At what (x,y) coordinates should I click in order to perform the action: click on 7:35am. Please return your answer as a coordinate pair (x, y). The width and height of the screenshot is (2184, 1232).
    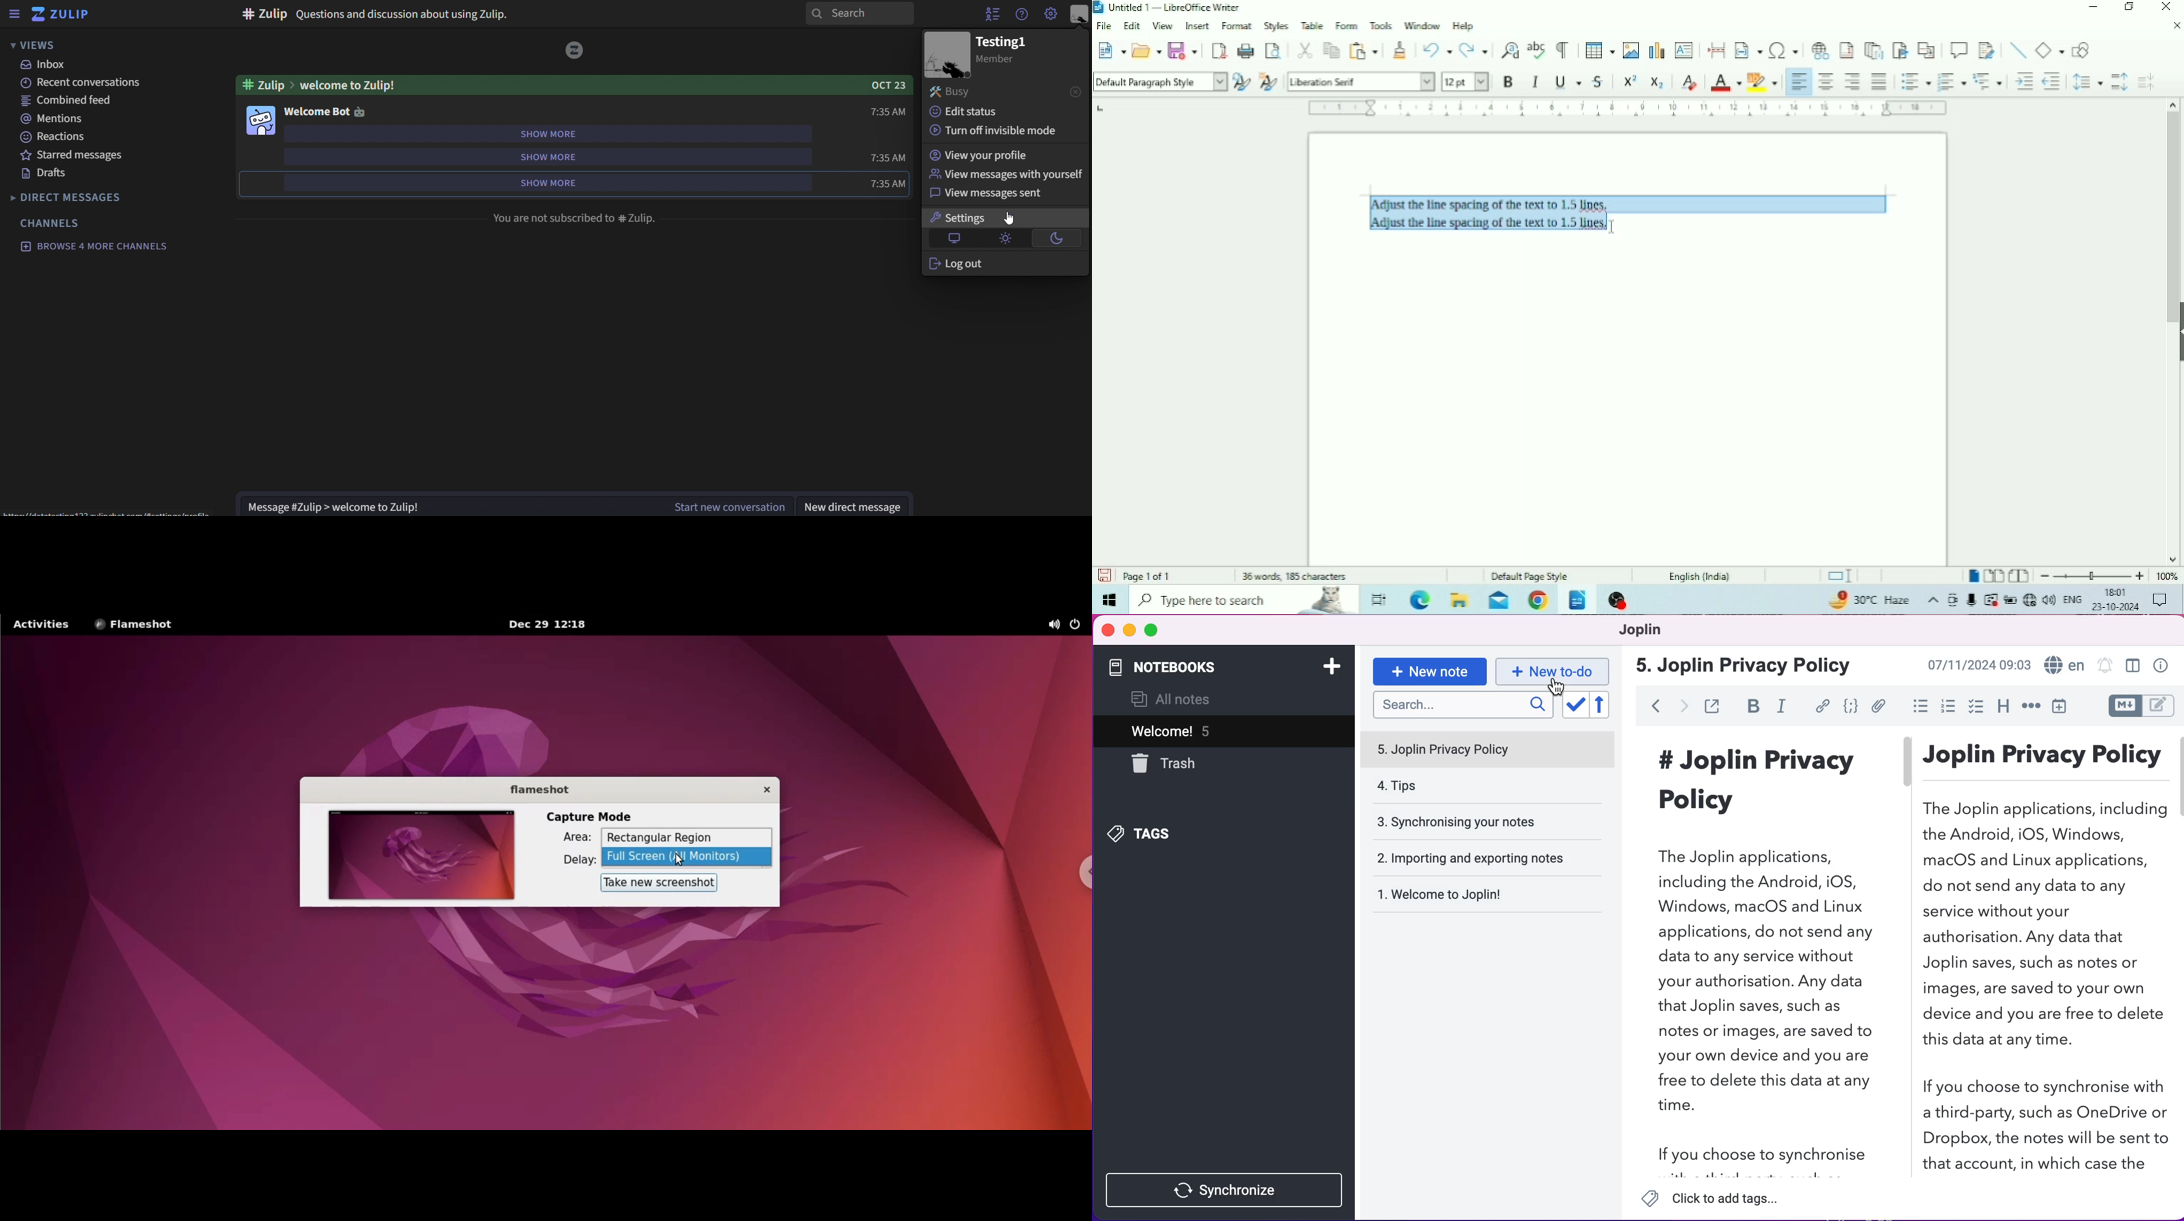
    Looking at the image, I should click on (889, 184).